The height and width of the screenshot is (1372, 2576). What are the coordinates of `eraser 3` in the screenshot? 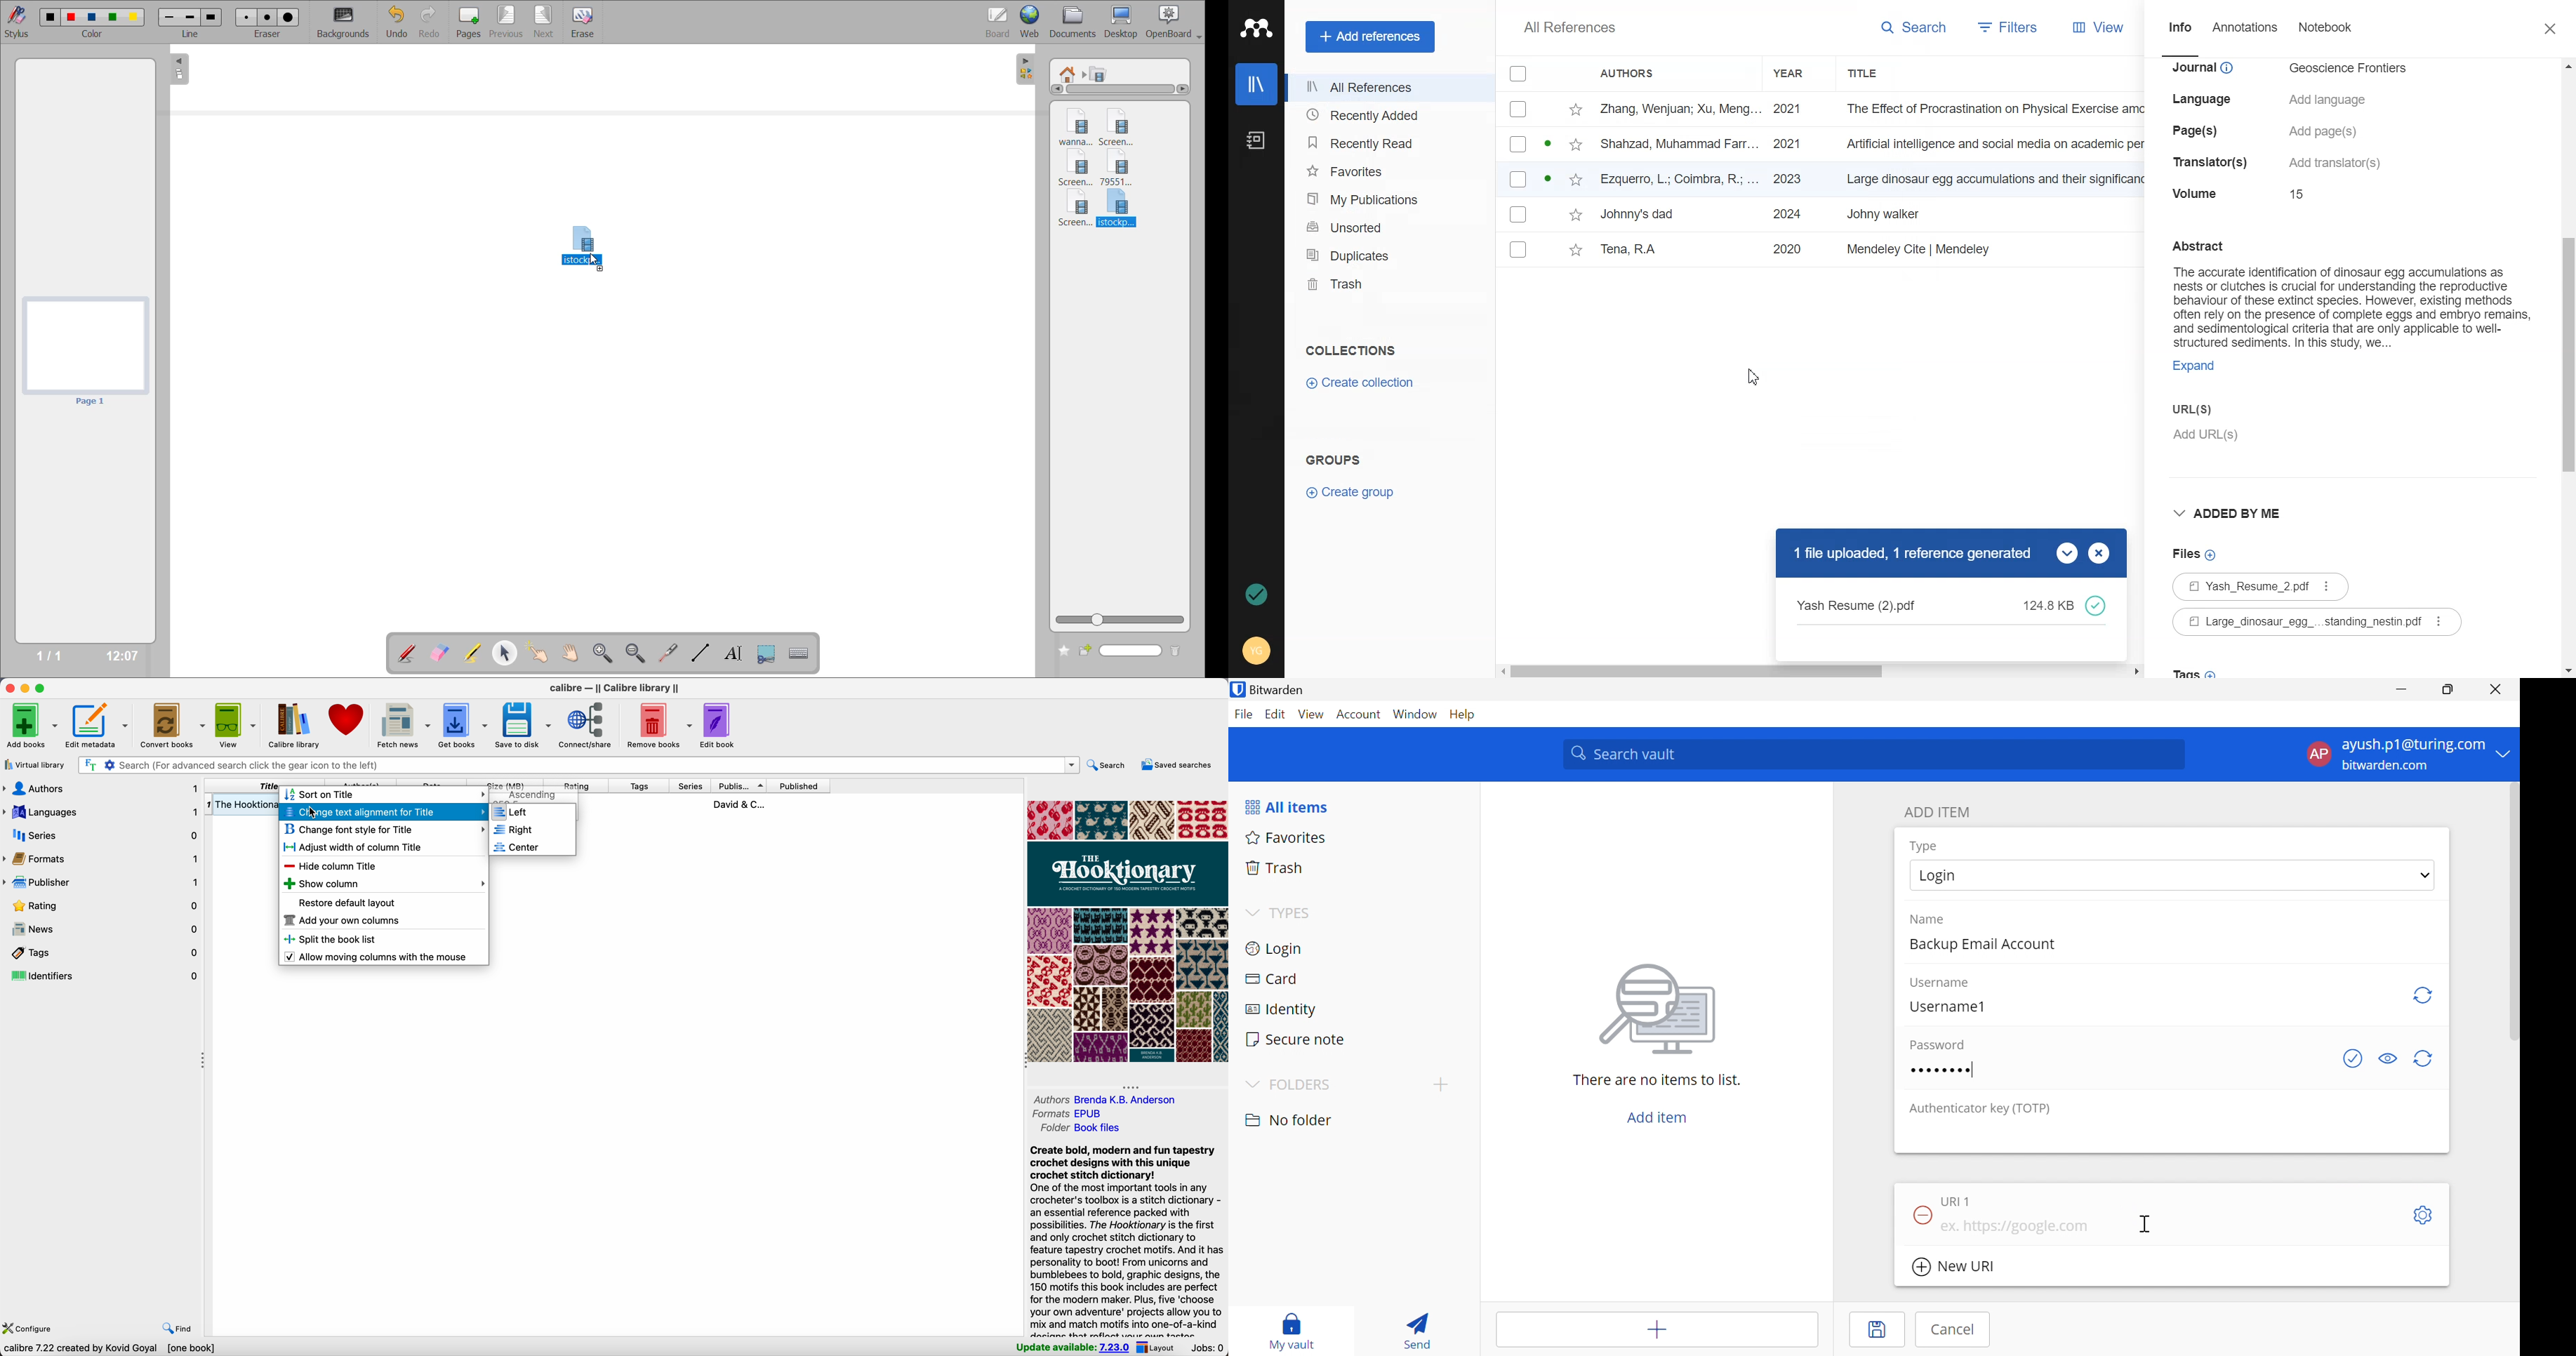 It's located at (288, 17).